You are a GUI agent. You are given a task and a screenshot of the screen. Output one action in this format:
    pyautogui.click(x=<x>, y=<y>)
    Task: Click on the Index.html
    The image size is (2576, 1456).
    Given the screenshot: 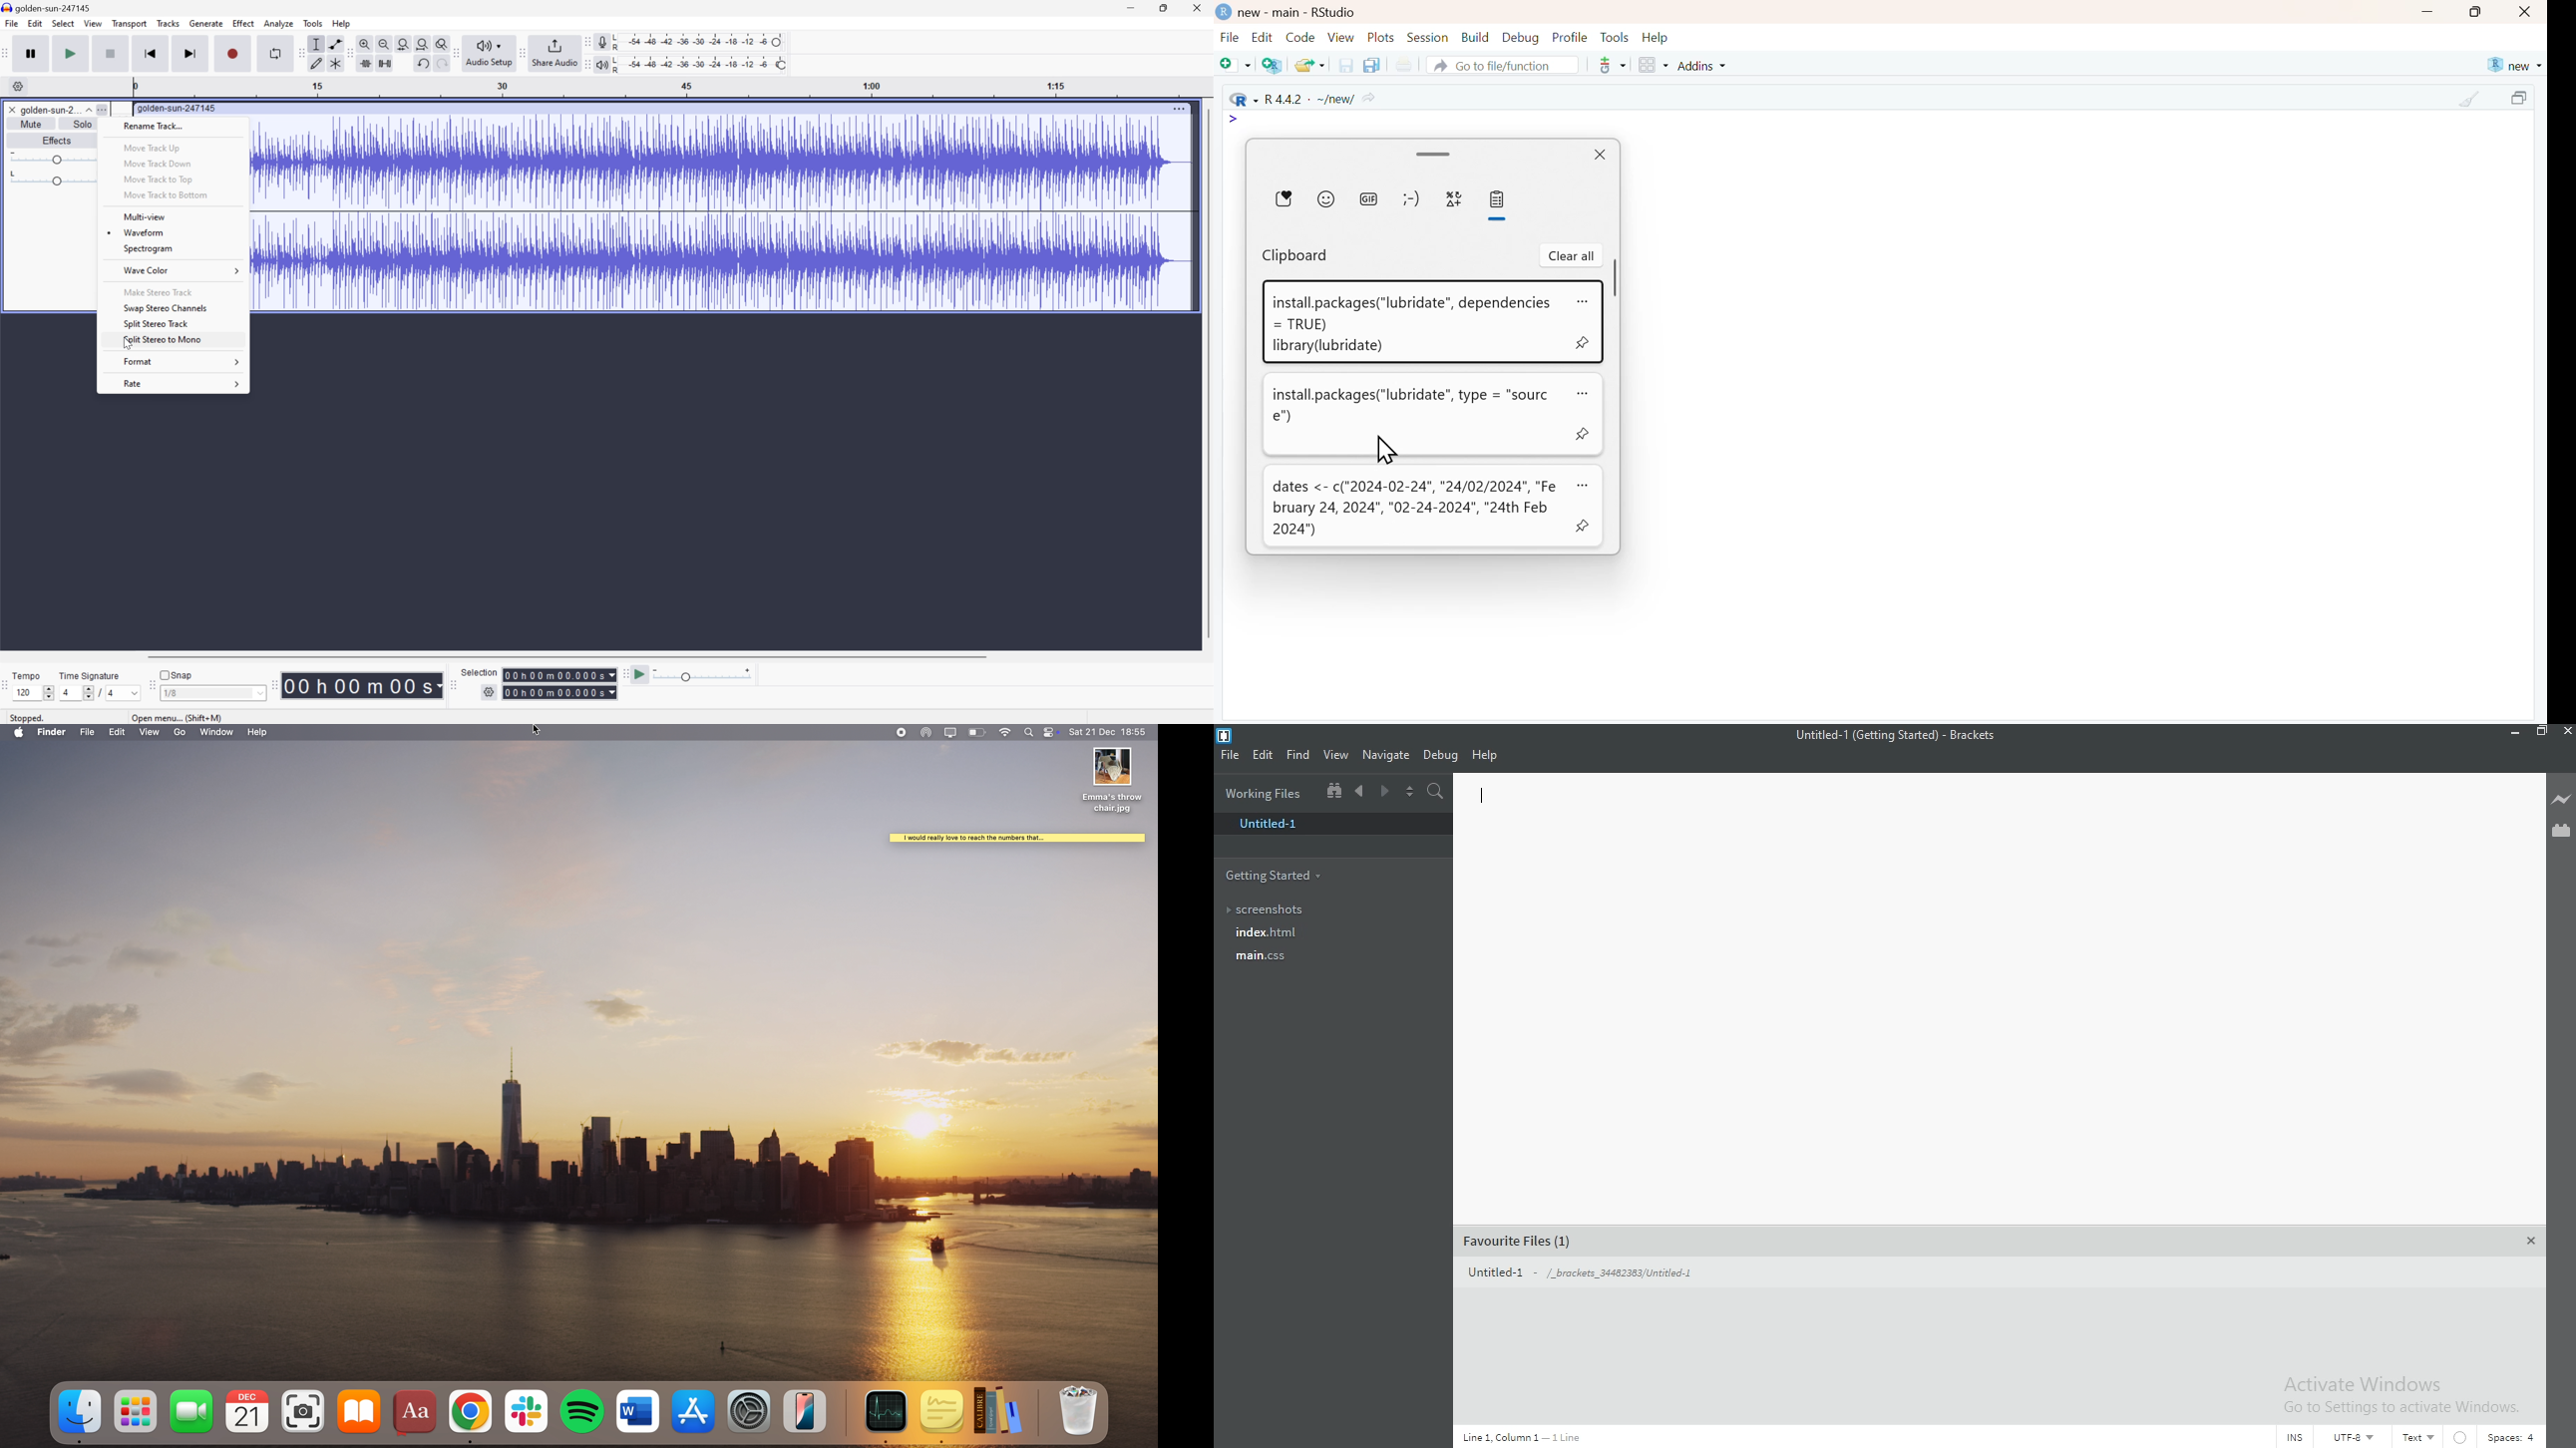 What is the action you would take?
    pyautogui.click(x=1266, y=933)
    